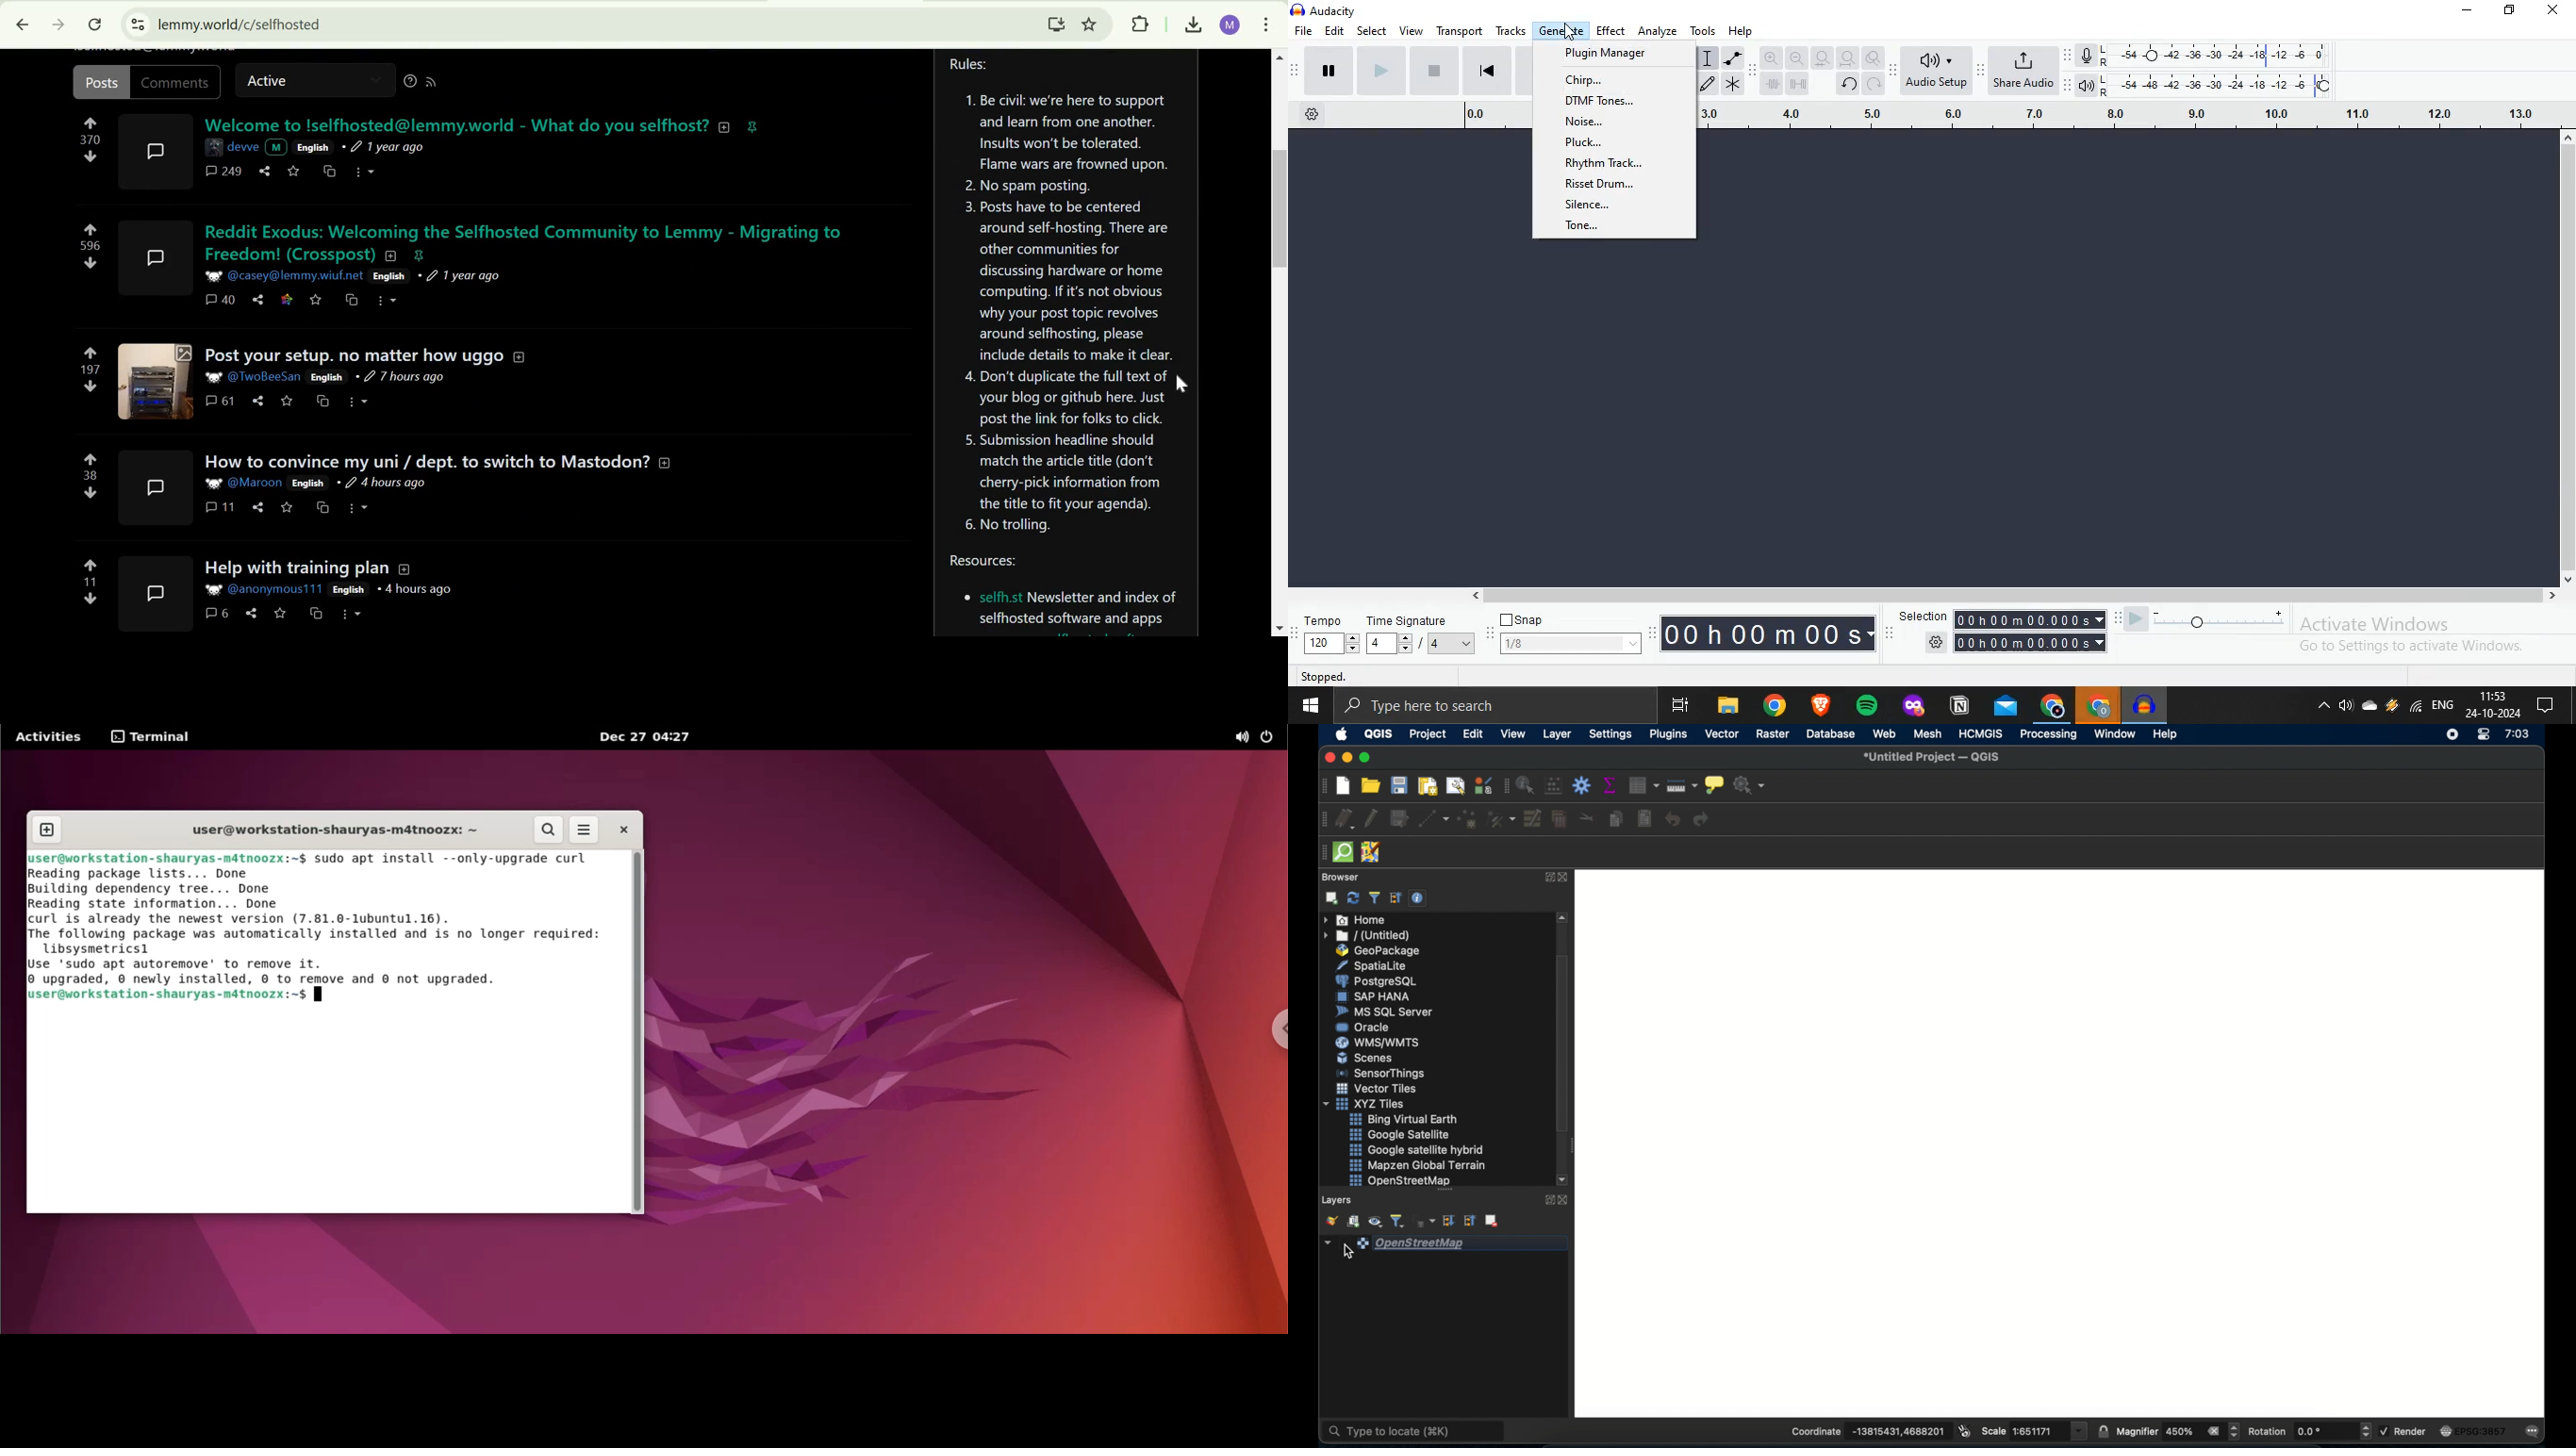 The width and height of the screenshot is (2576, 1456). What do you see at coordinates (218, 402) in the screenshot?
I see `61 comments` at bounding box center [218, 402].